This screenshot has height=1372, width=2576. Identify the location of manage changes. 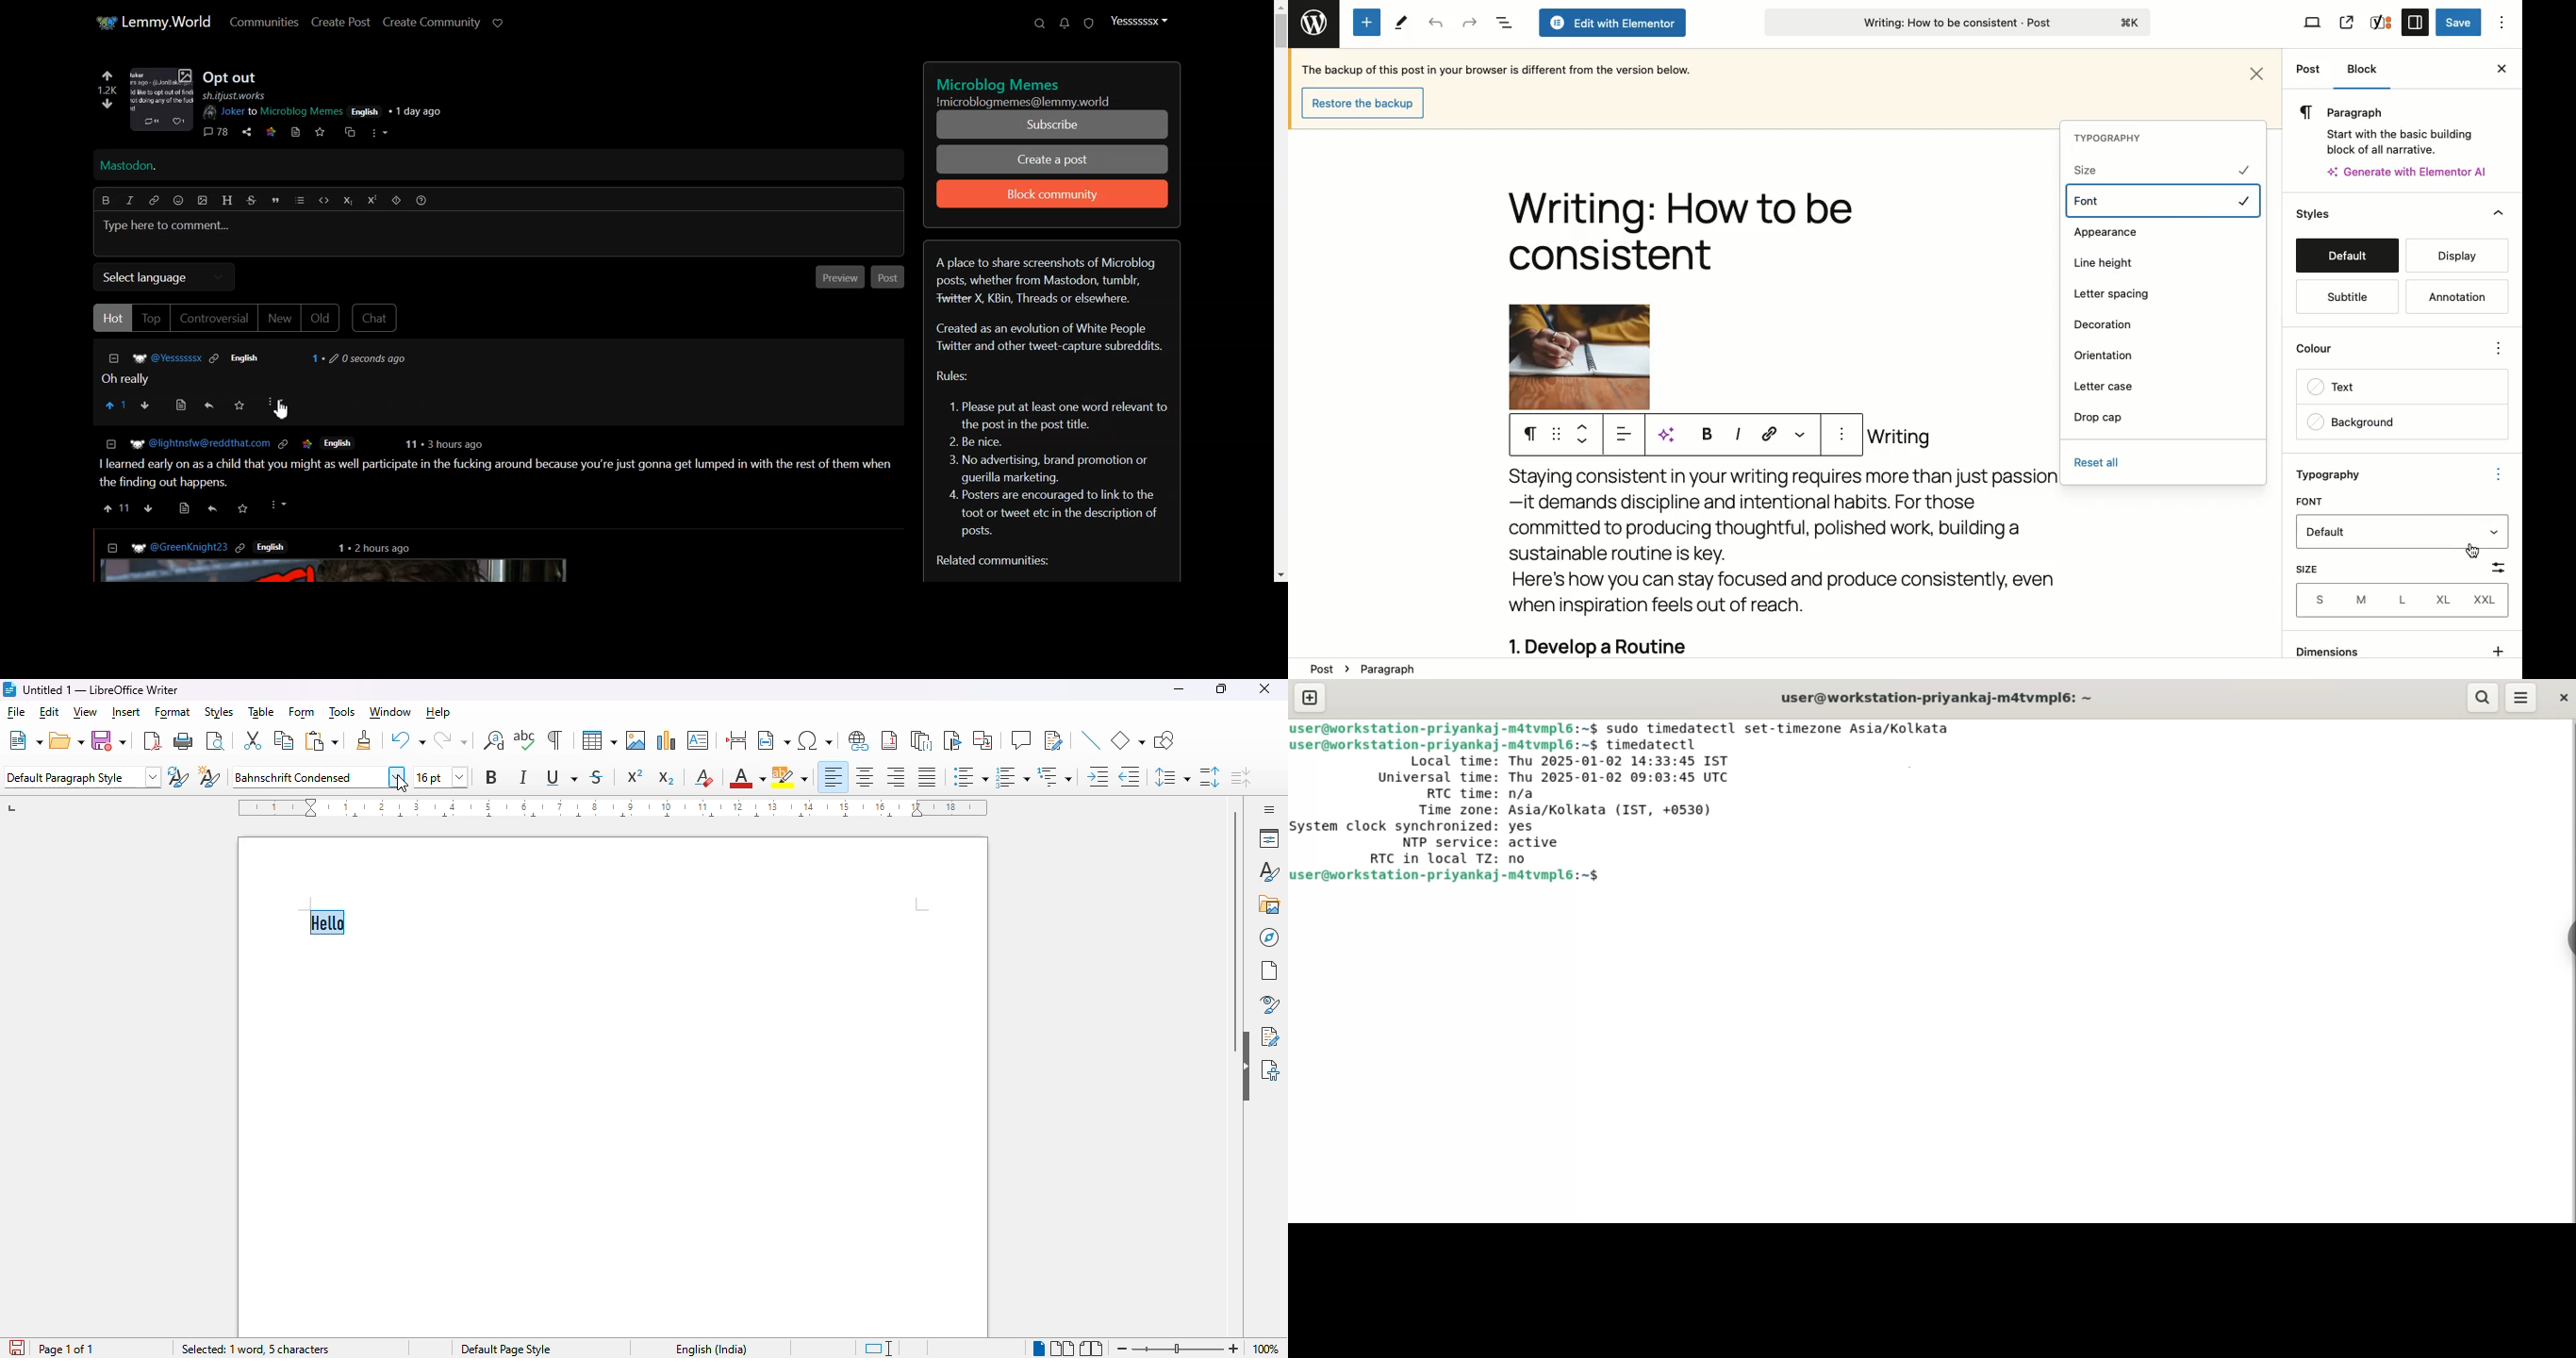
(1270, 1036).